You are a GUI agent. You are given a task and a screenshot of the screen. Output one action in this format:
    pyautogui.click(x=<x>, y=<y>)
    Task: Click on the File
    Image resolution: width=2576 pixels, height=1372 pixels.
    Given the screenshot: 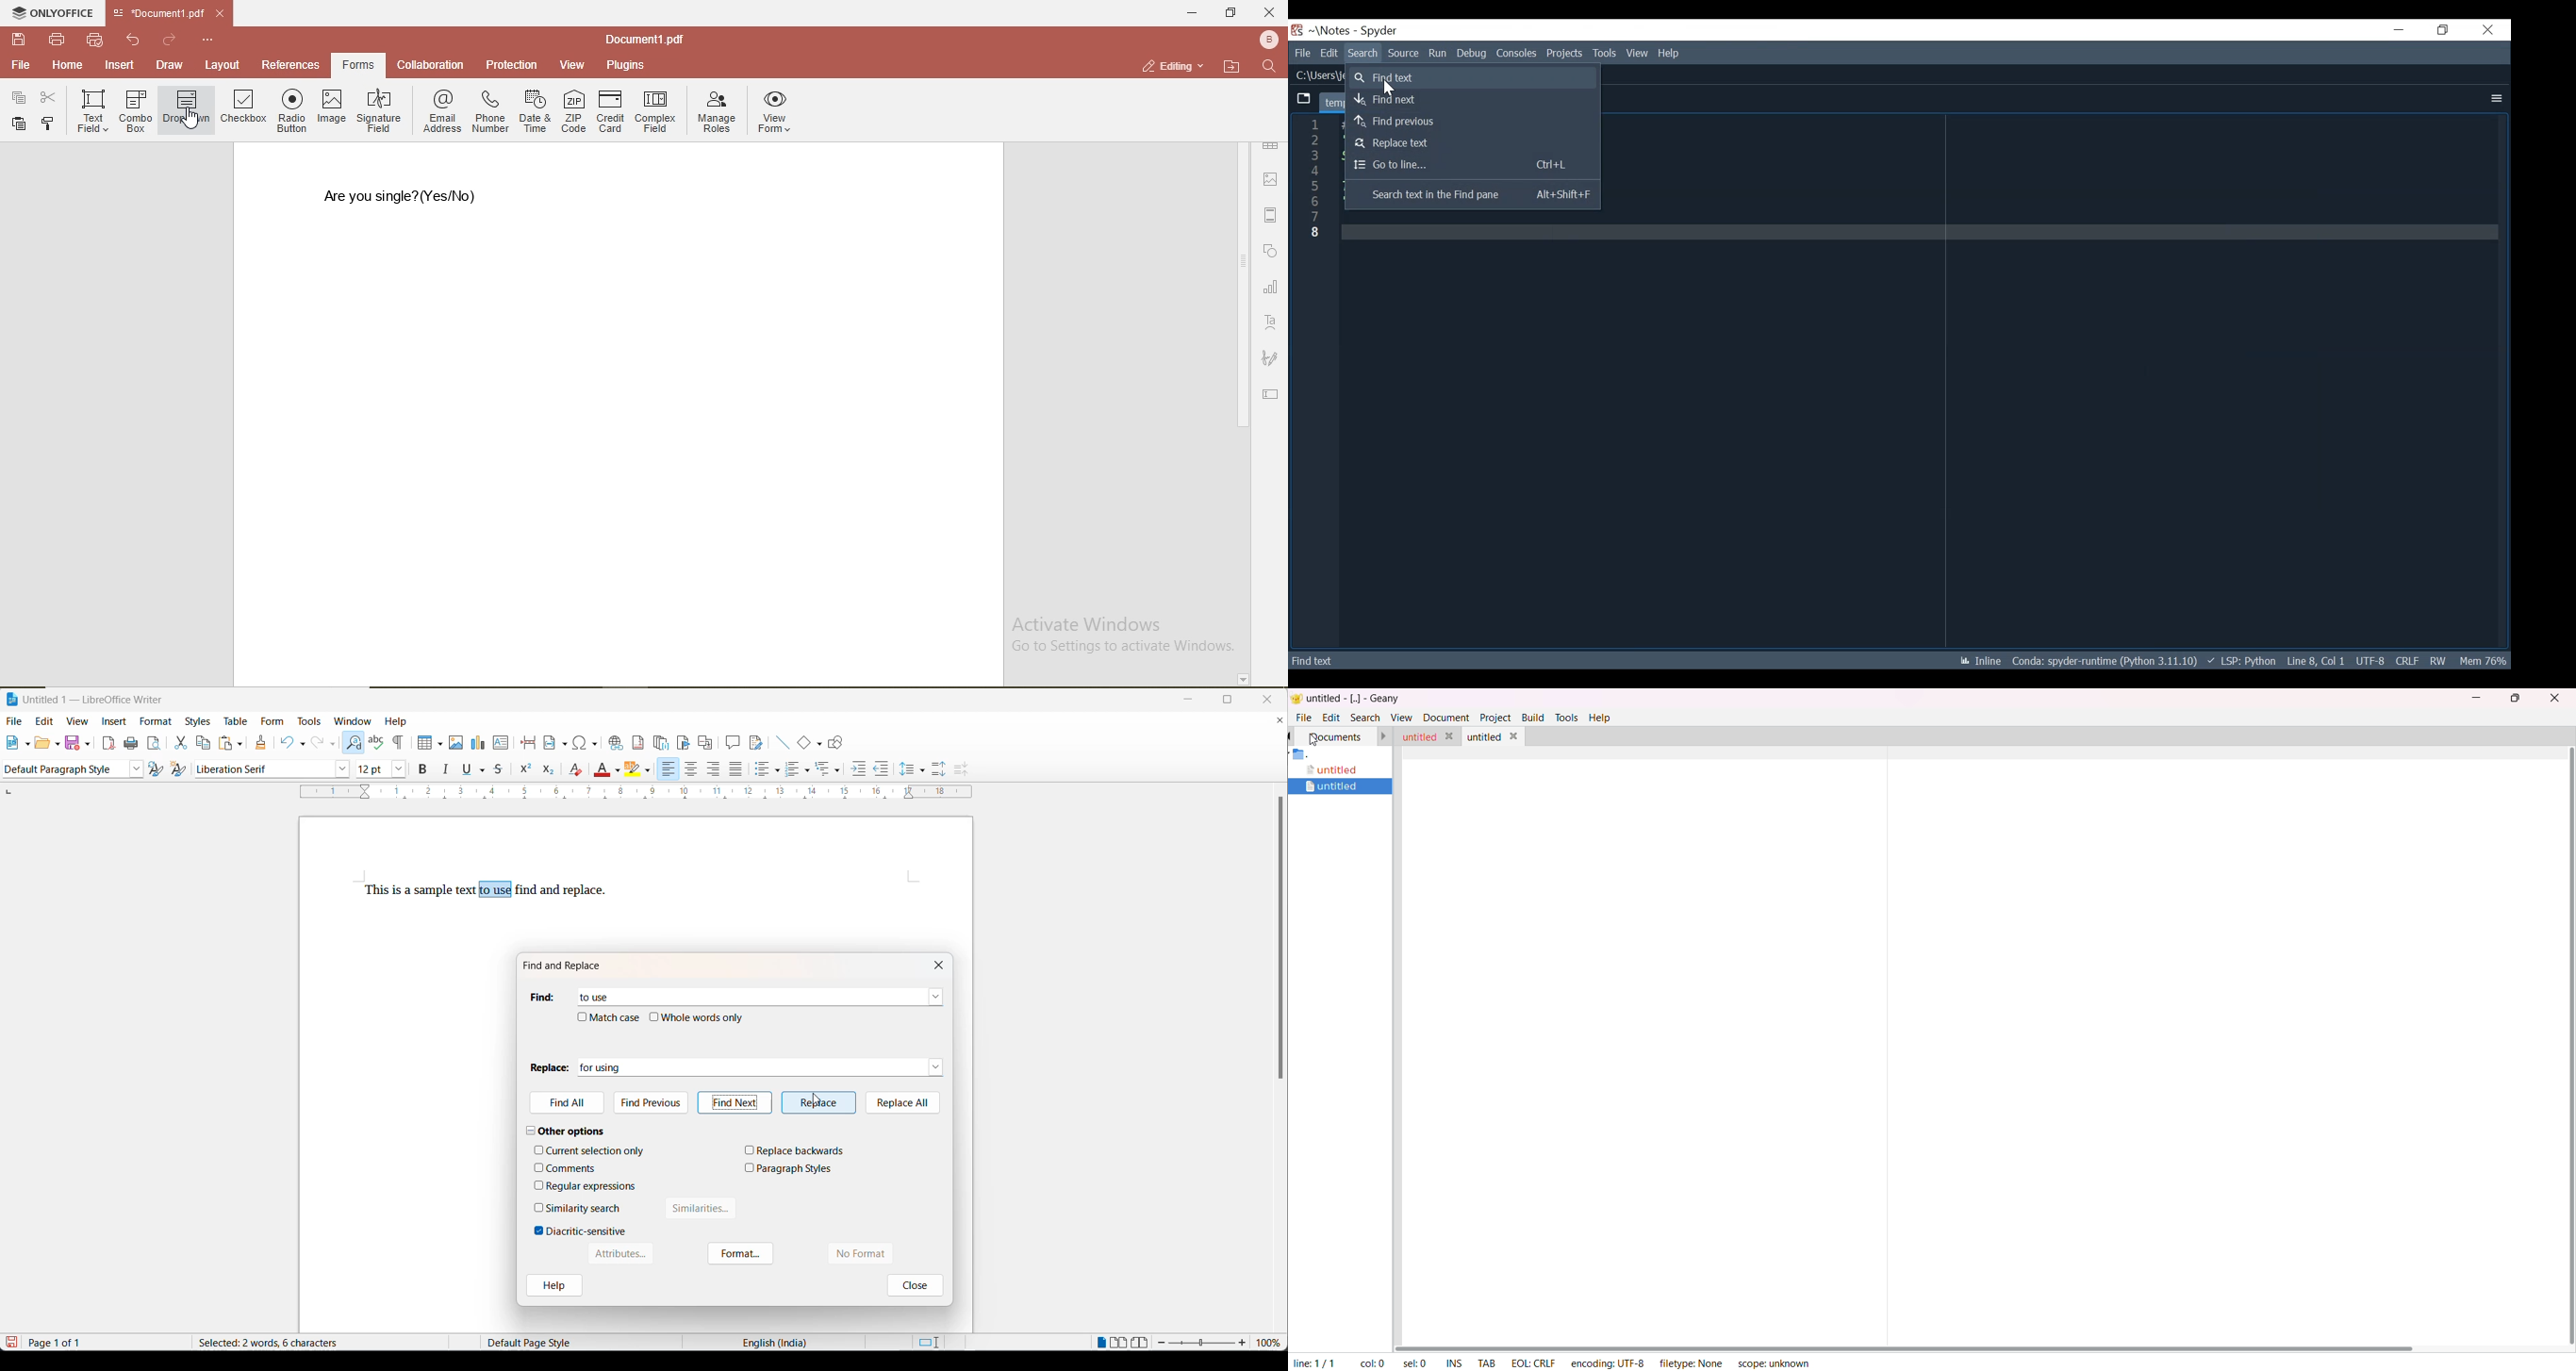 What is the action you would take?
    pyautogui.click(x=1300, y=52)
    